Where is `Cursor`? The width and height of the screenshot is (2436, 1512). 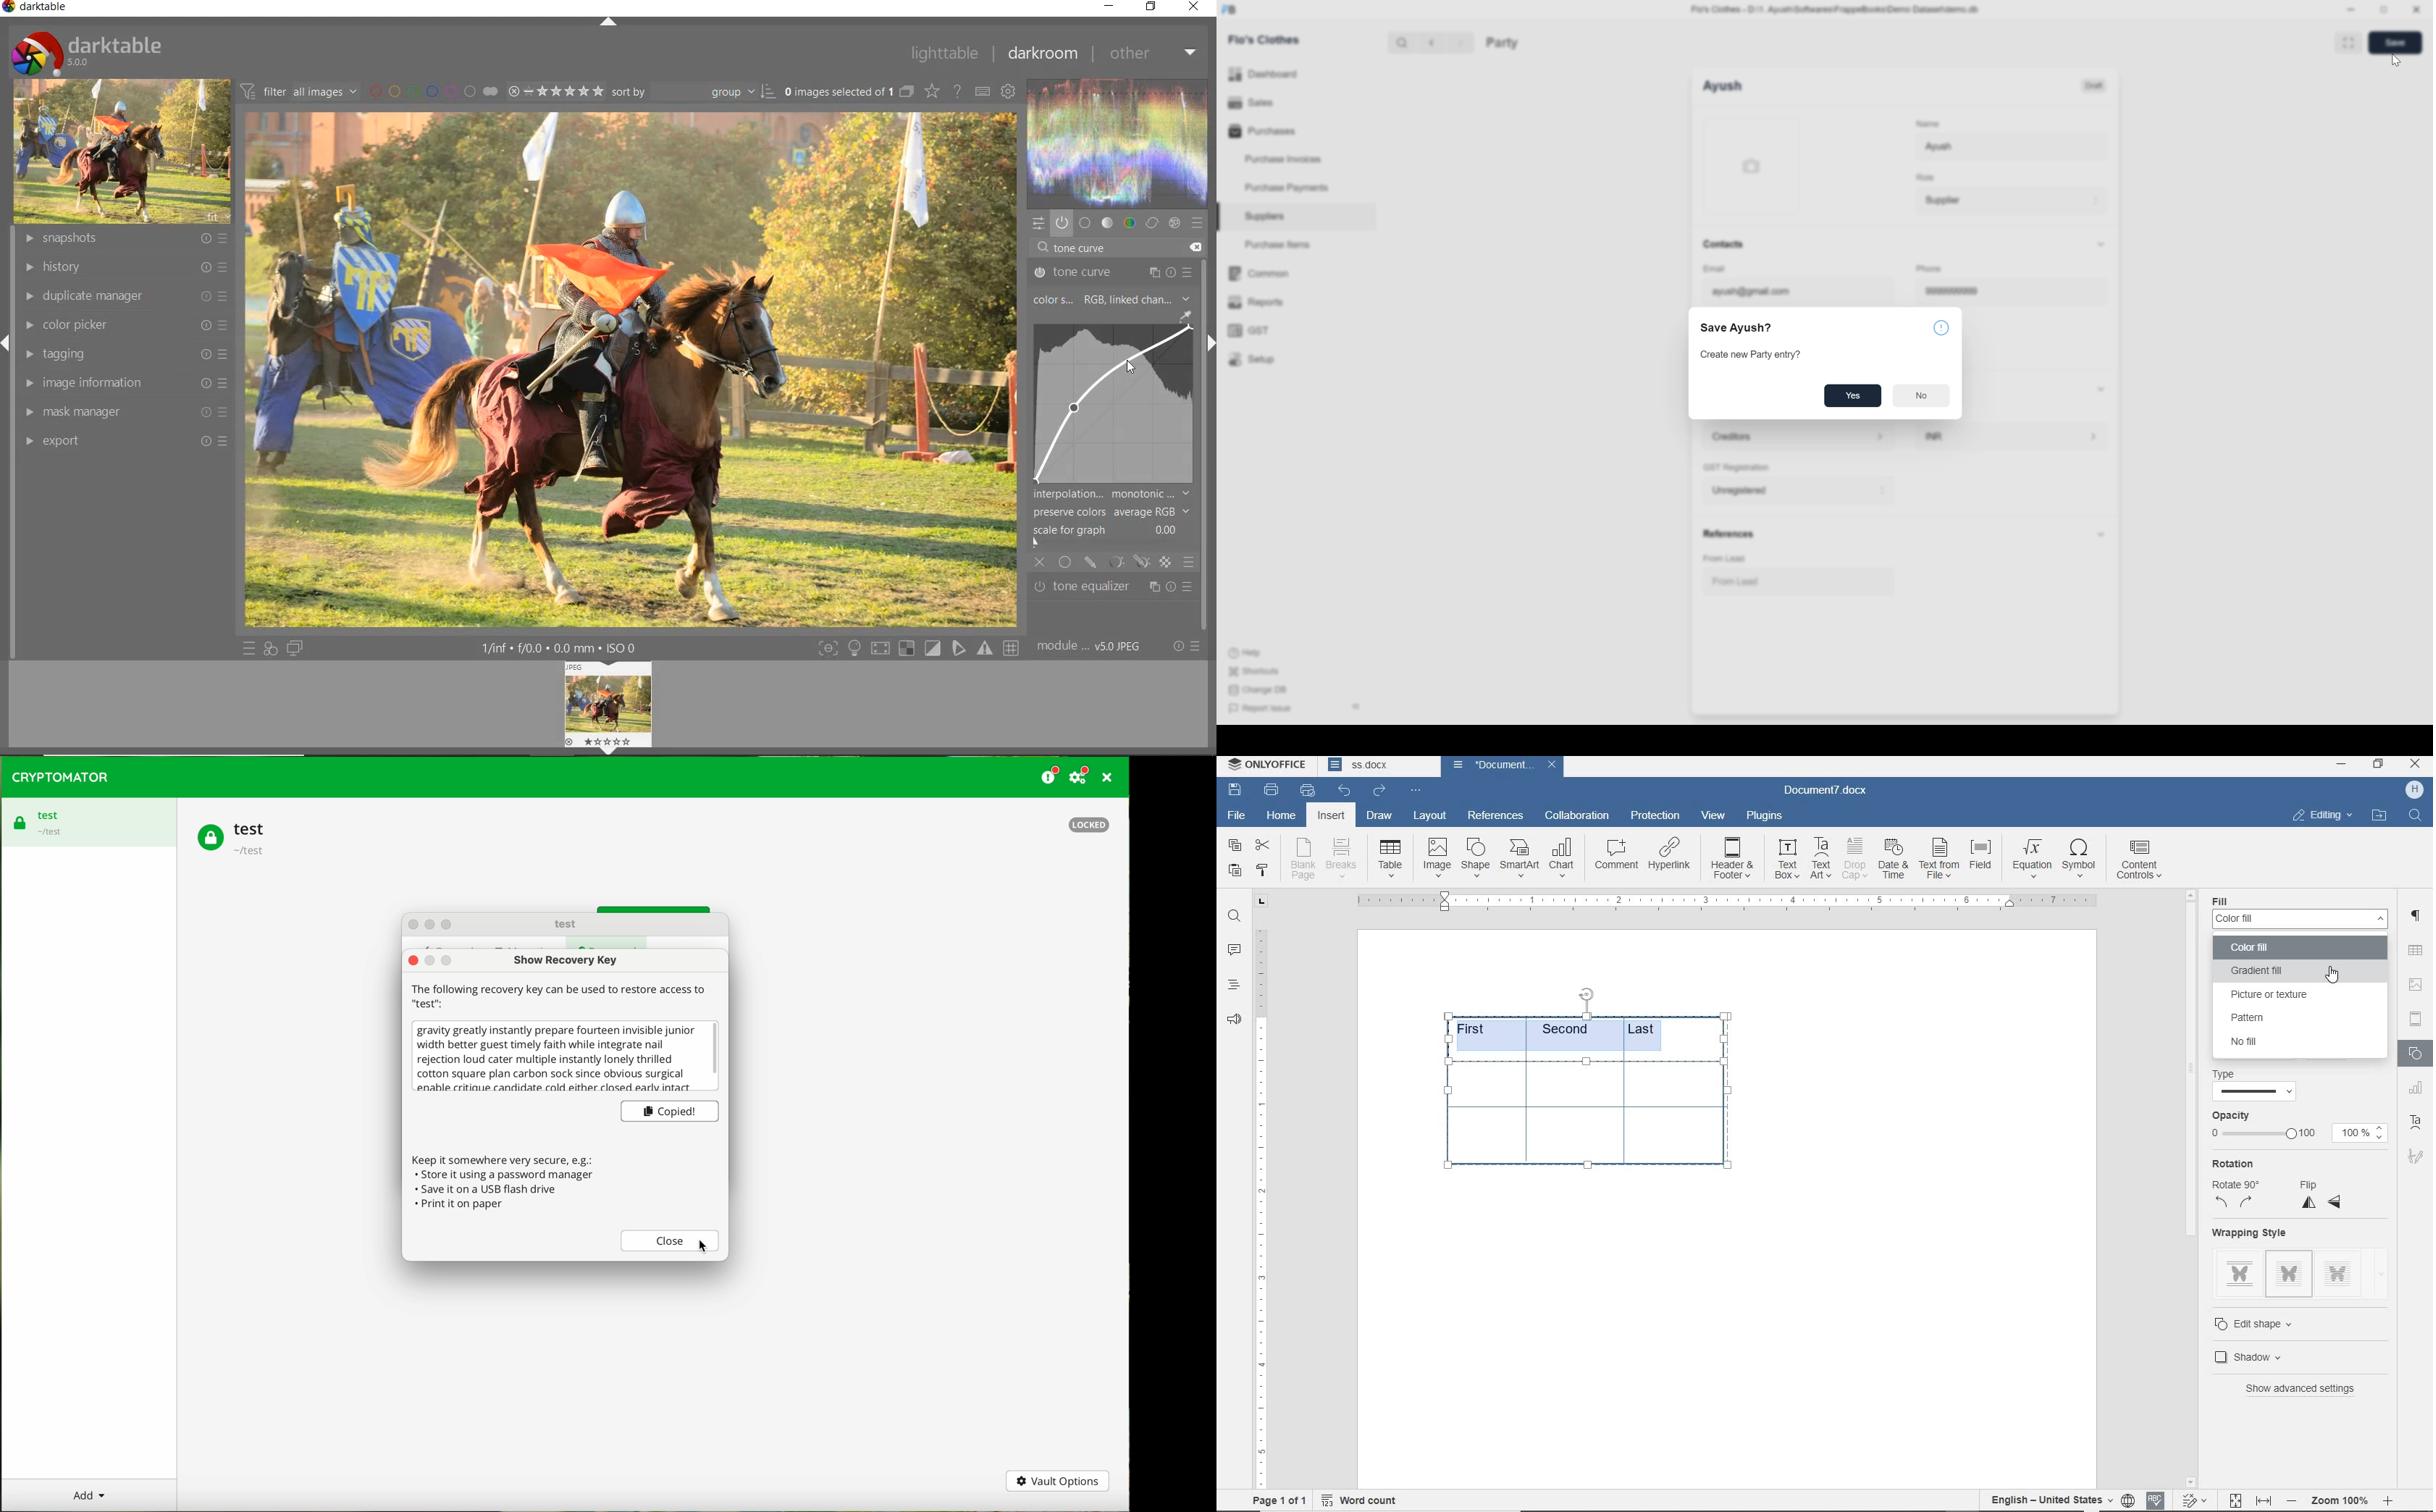 Cursor is located at coordinates (2396, 60).